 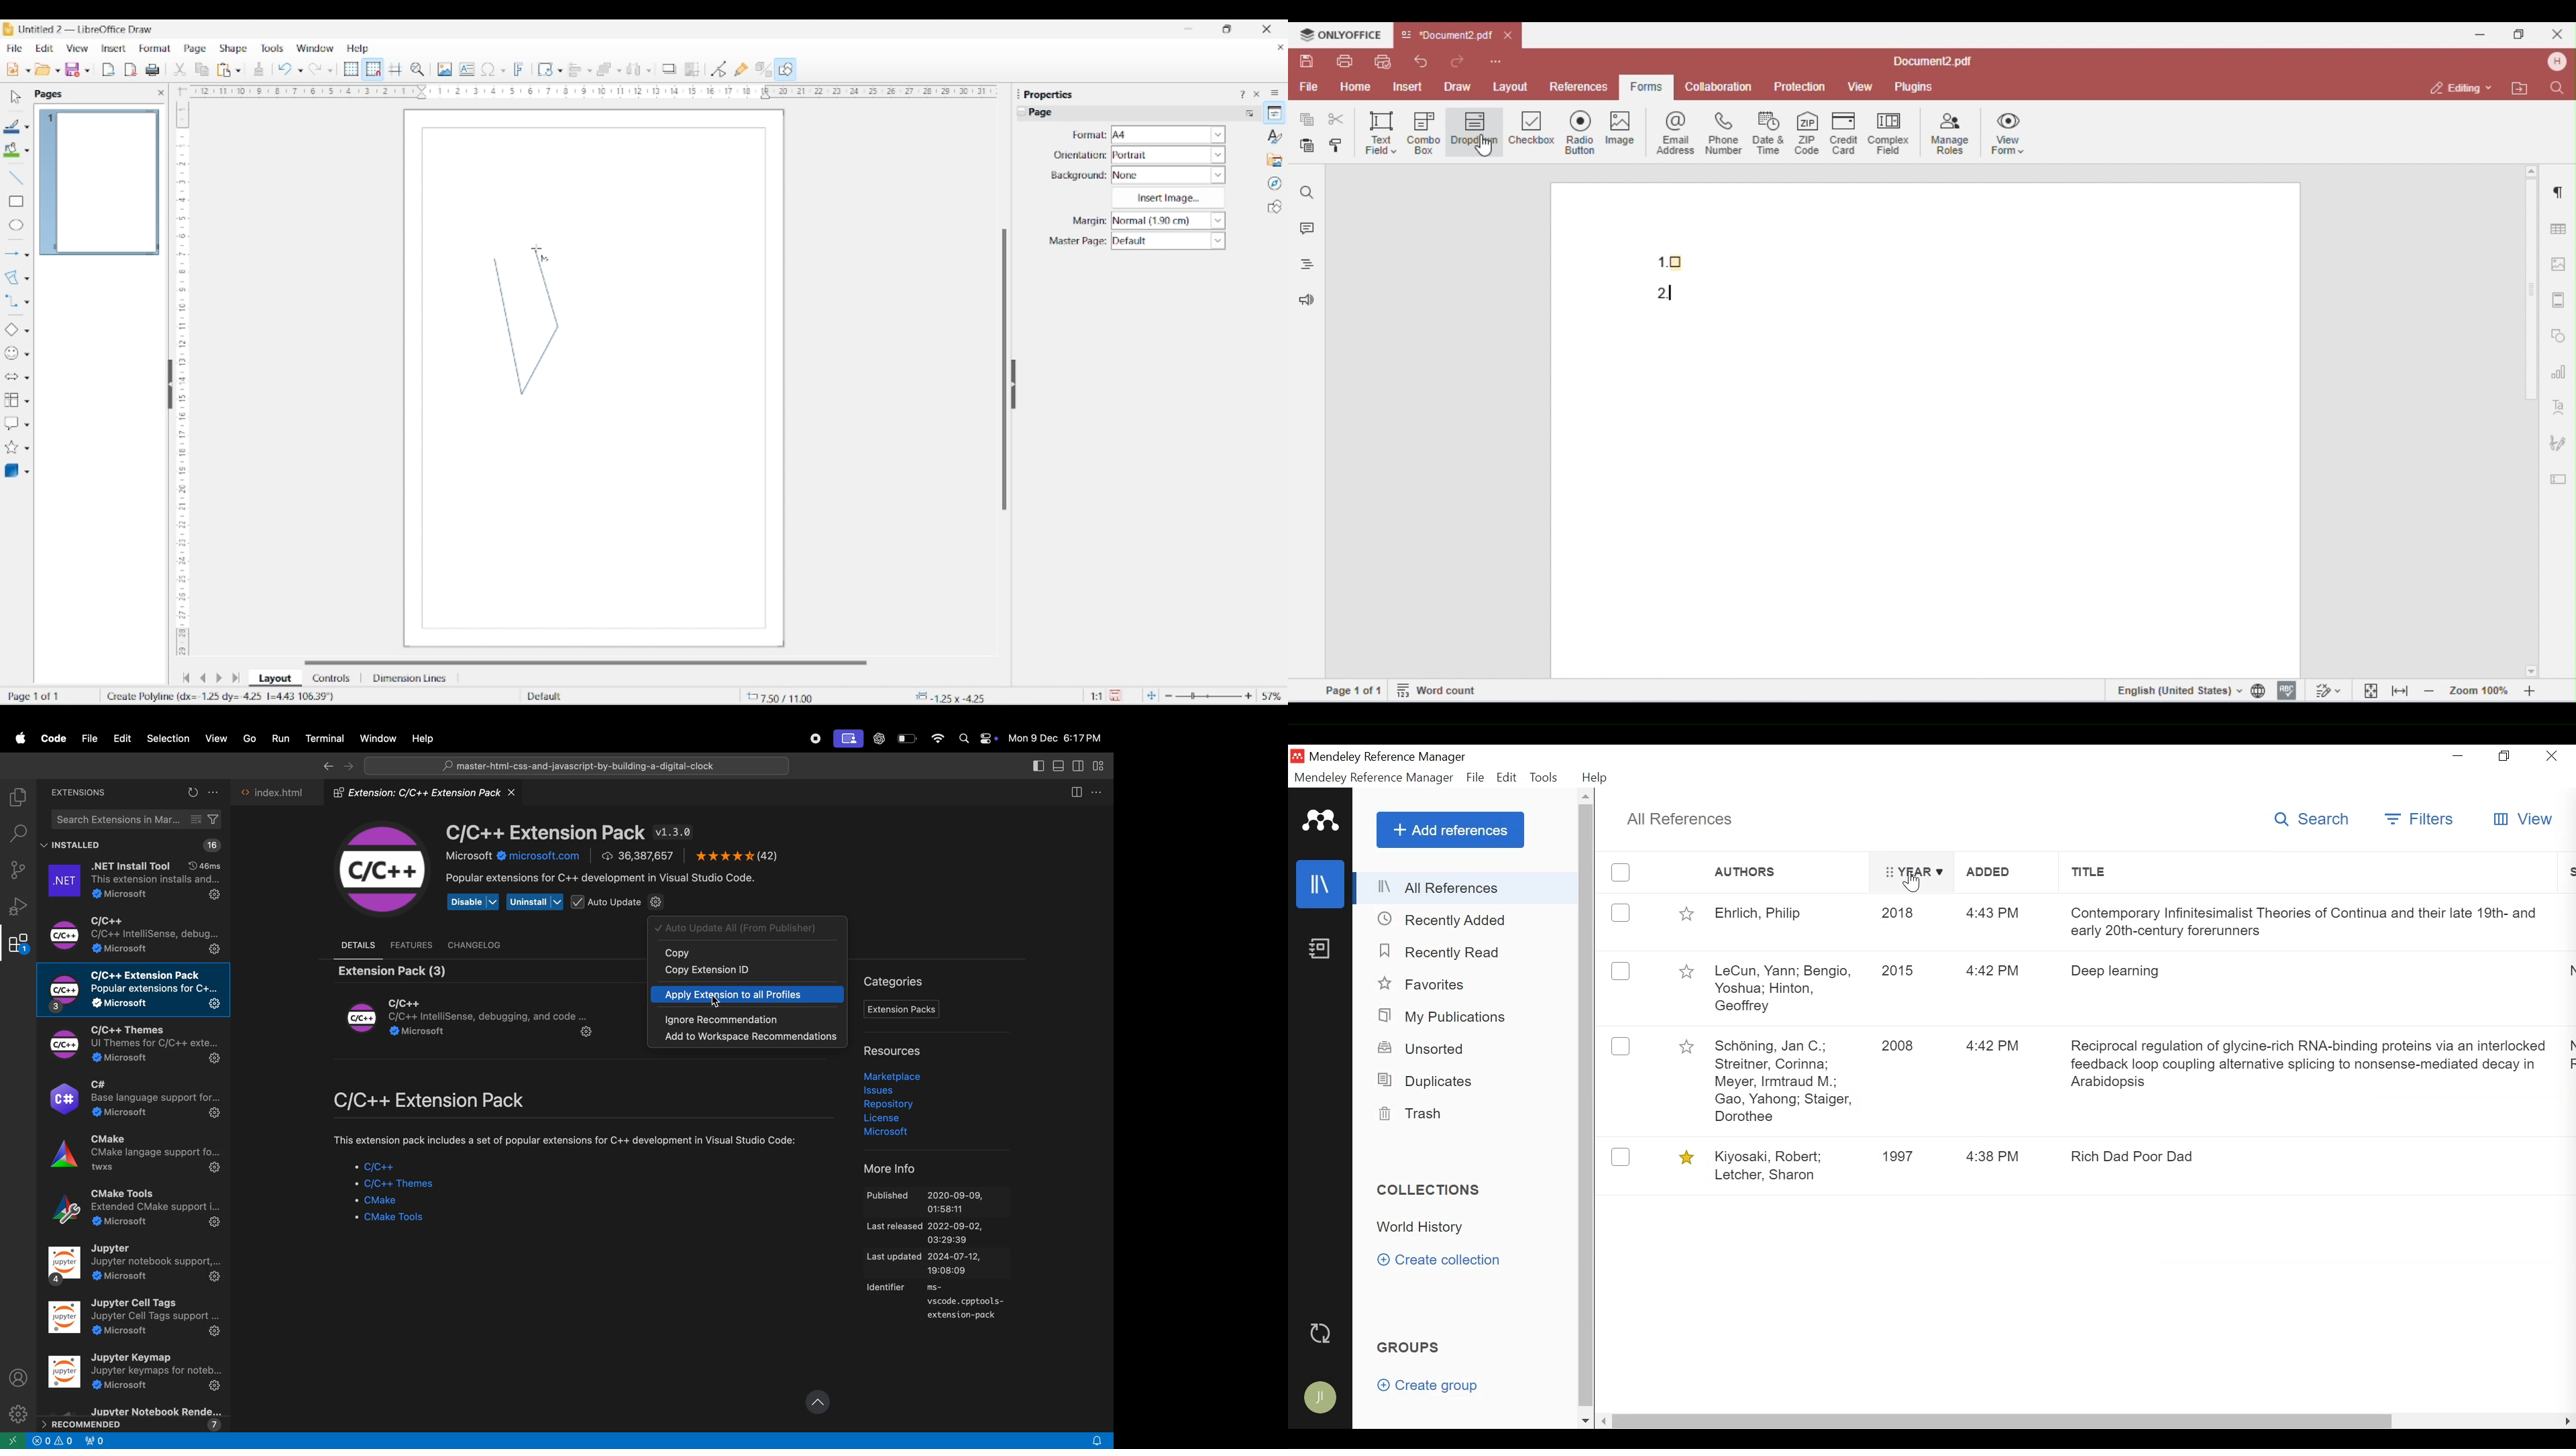 What do you see at coordinates (1077, 241) in the screenshot?
I see `Indicates master page settings` at bounding box center [1077, 241].